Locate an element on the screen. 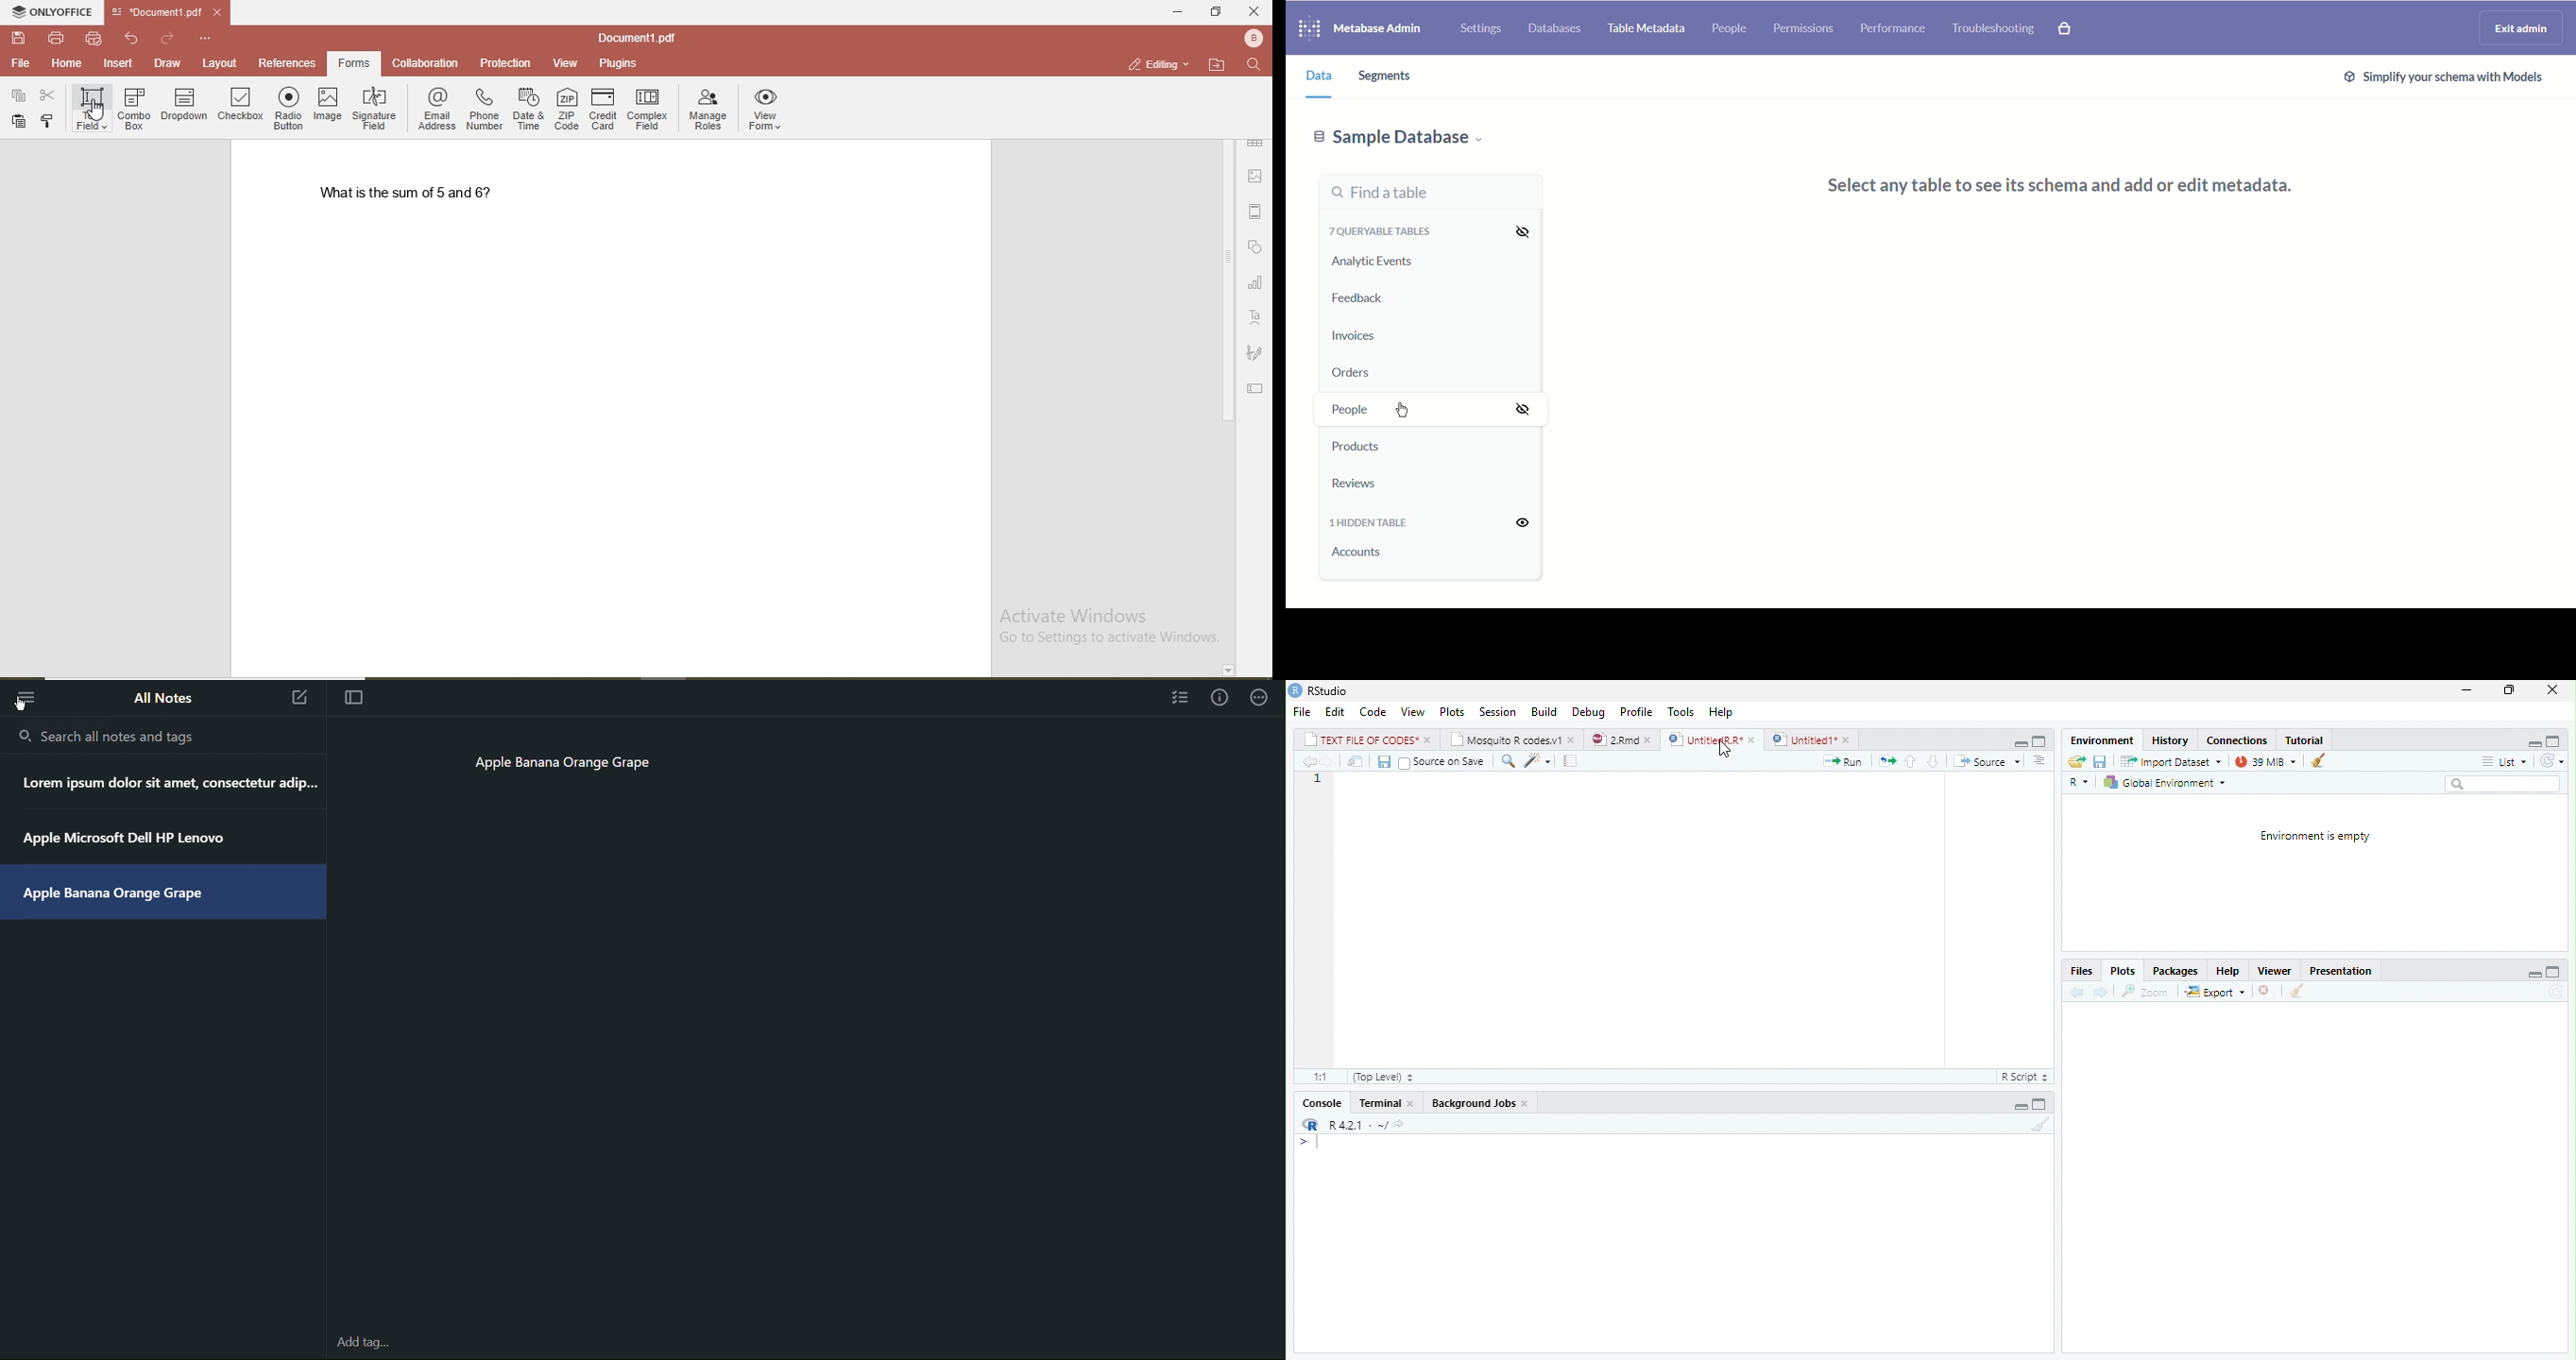  Presentation is located at coordinates (2343, 969).